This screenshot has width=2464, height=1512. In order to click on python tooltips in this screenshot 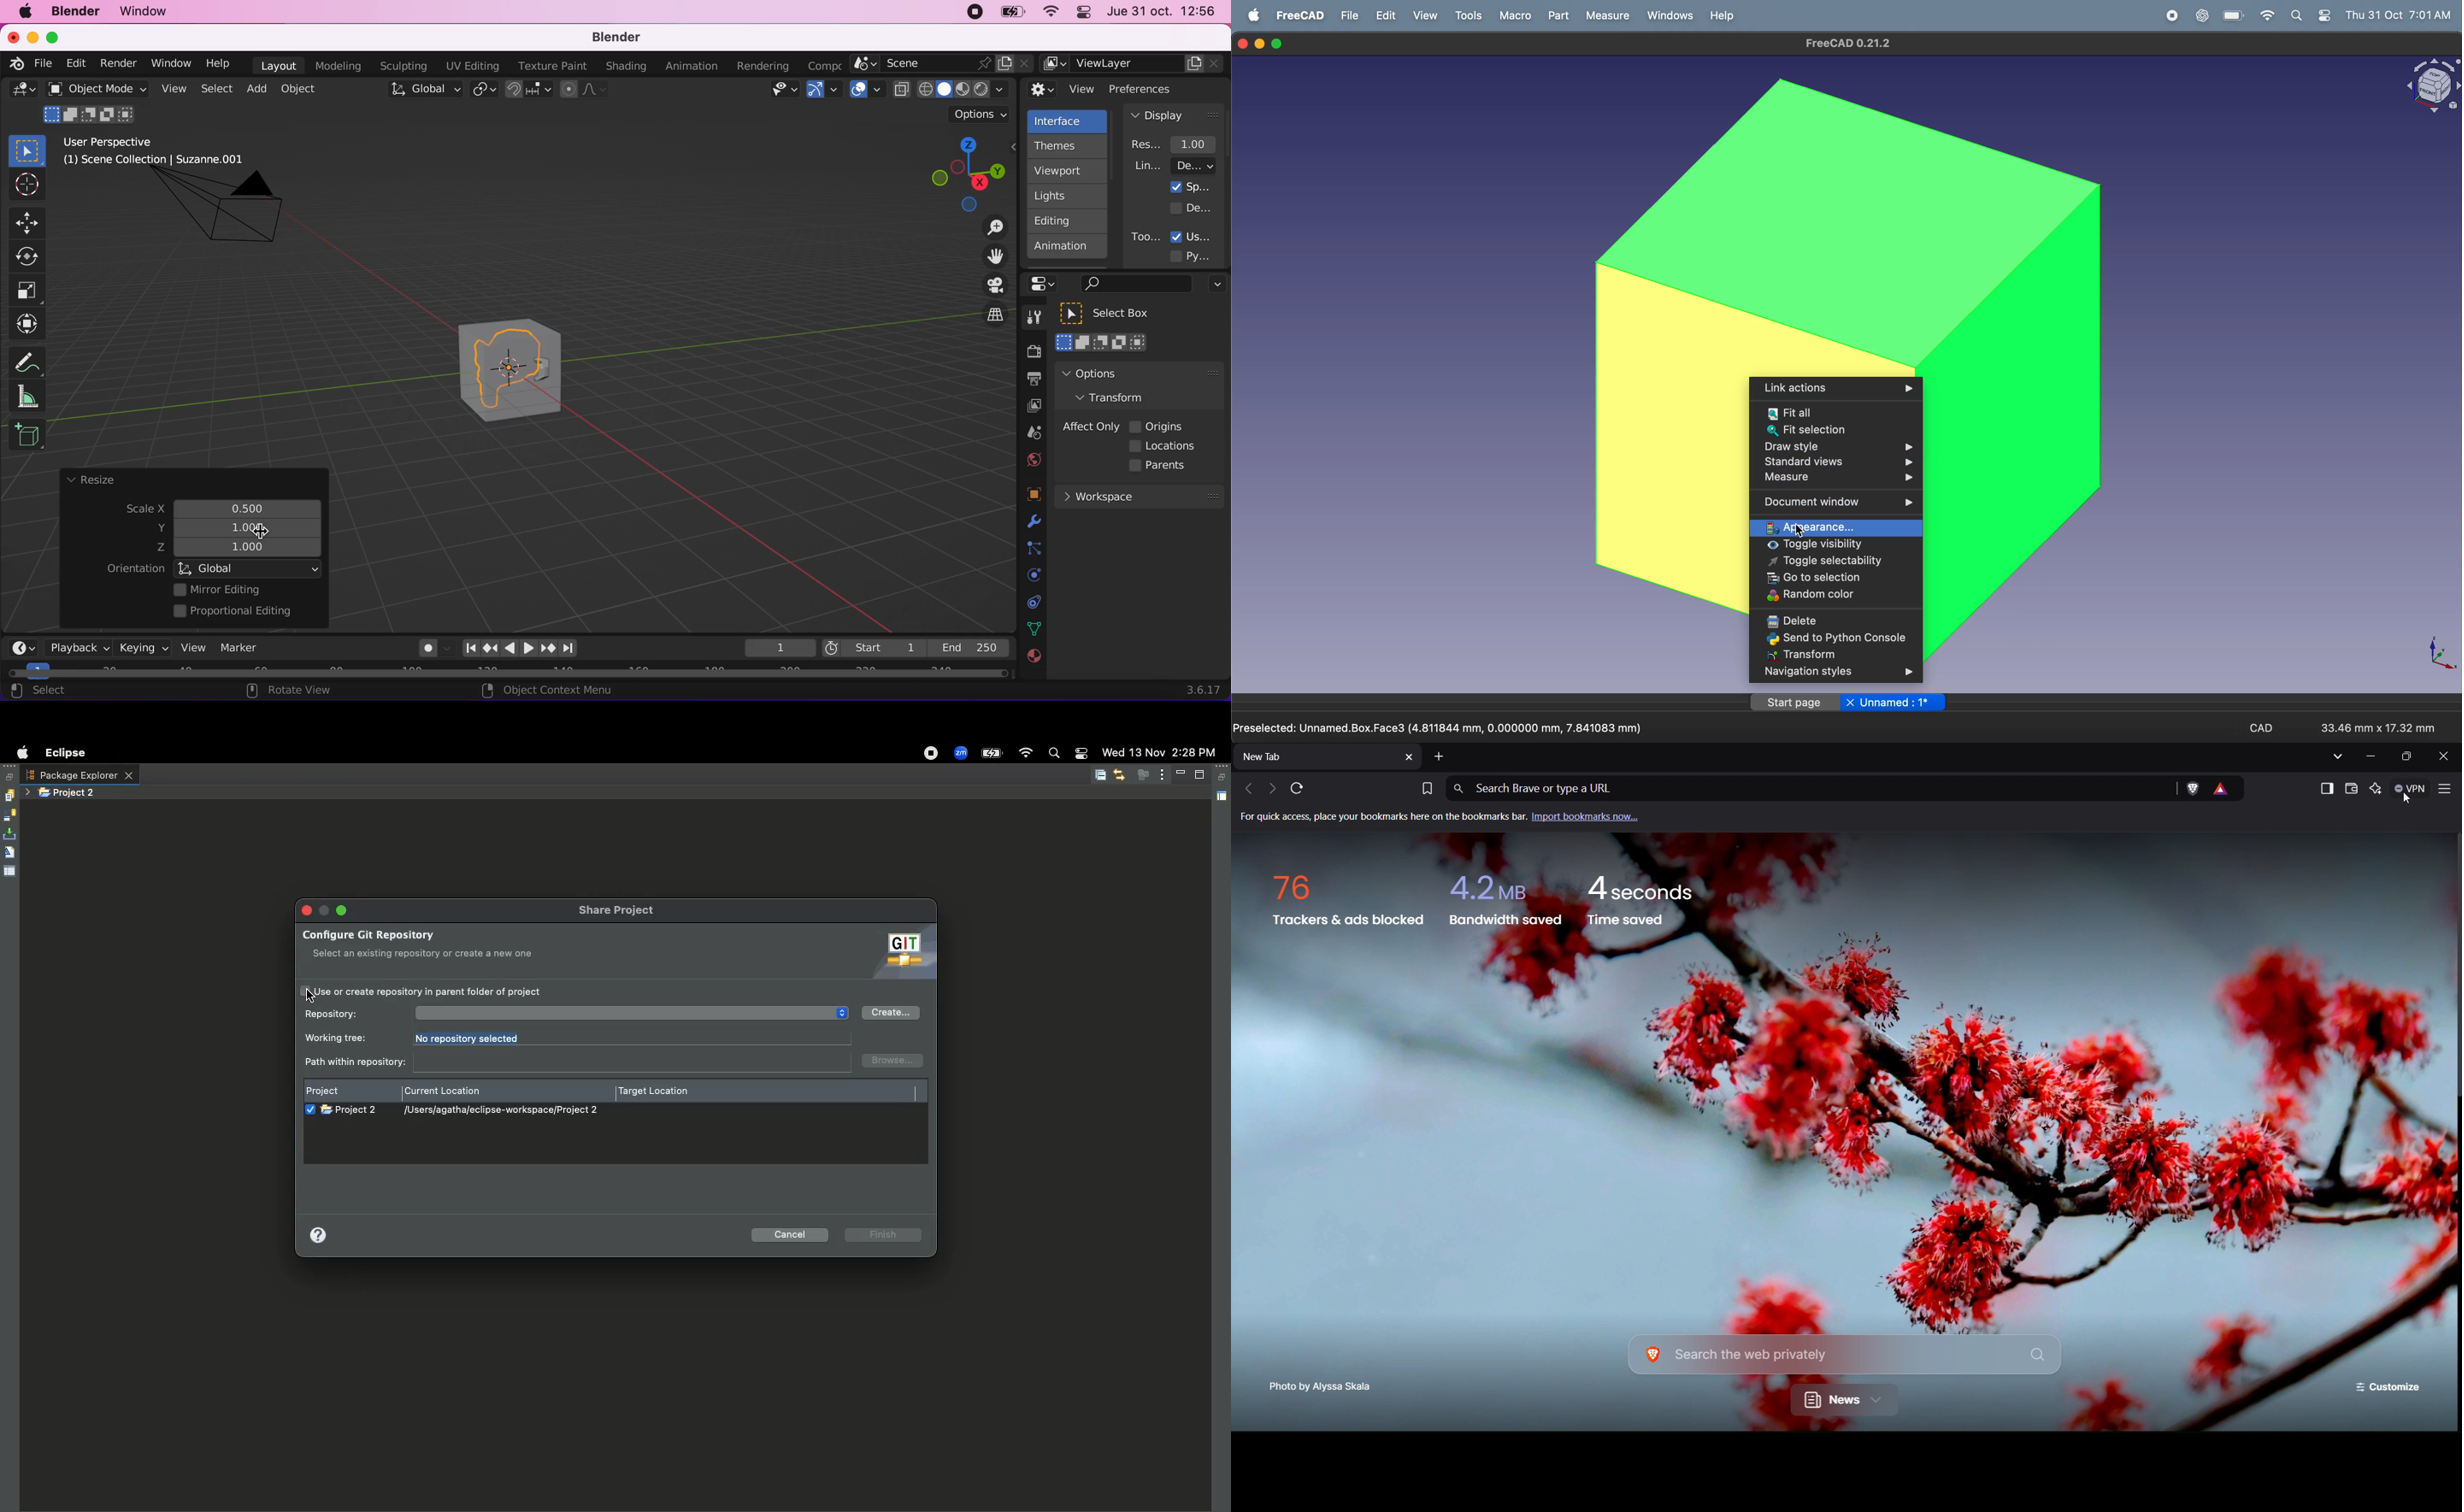, I will do `click(1202, 255)`.